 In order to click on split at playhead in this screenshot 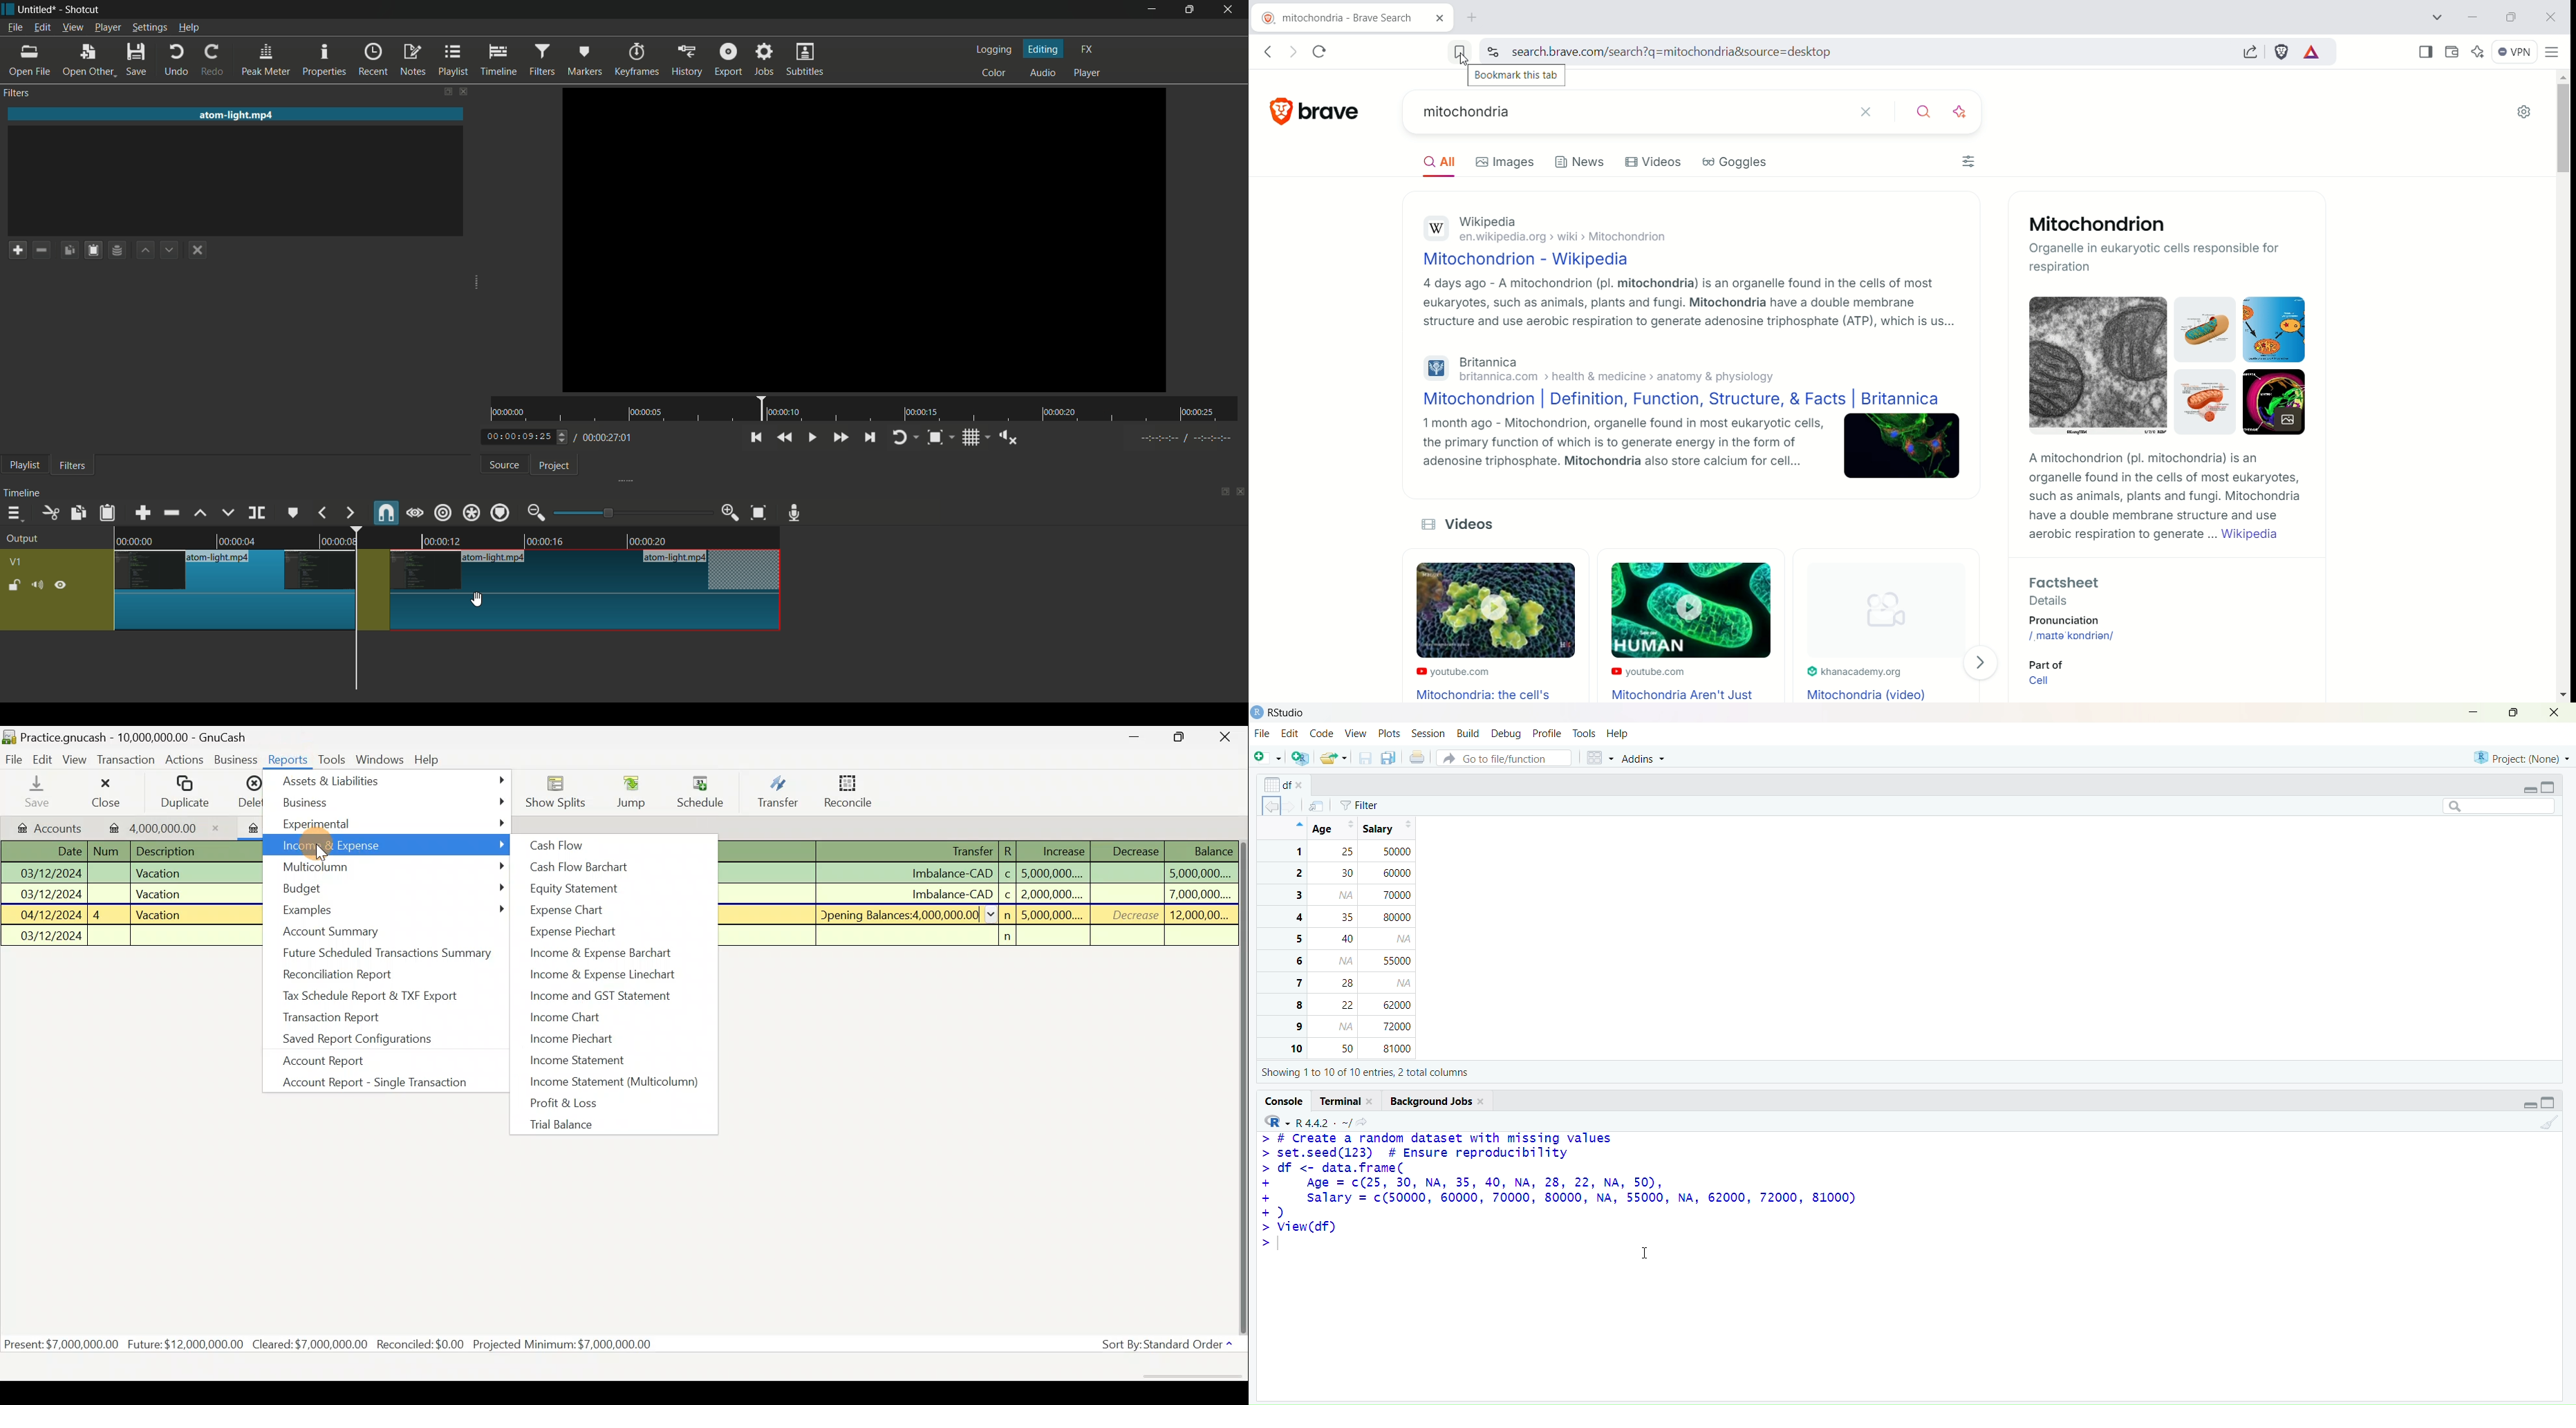, I will do `click(257, 513)`.